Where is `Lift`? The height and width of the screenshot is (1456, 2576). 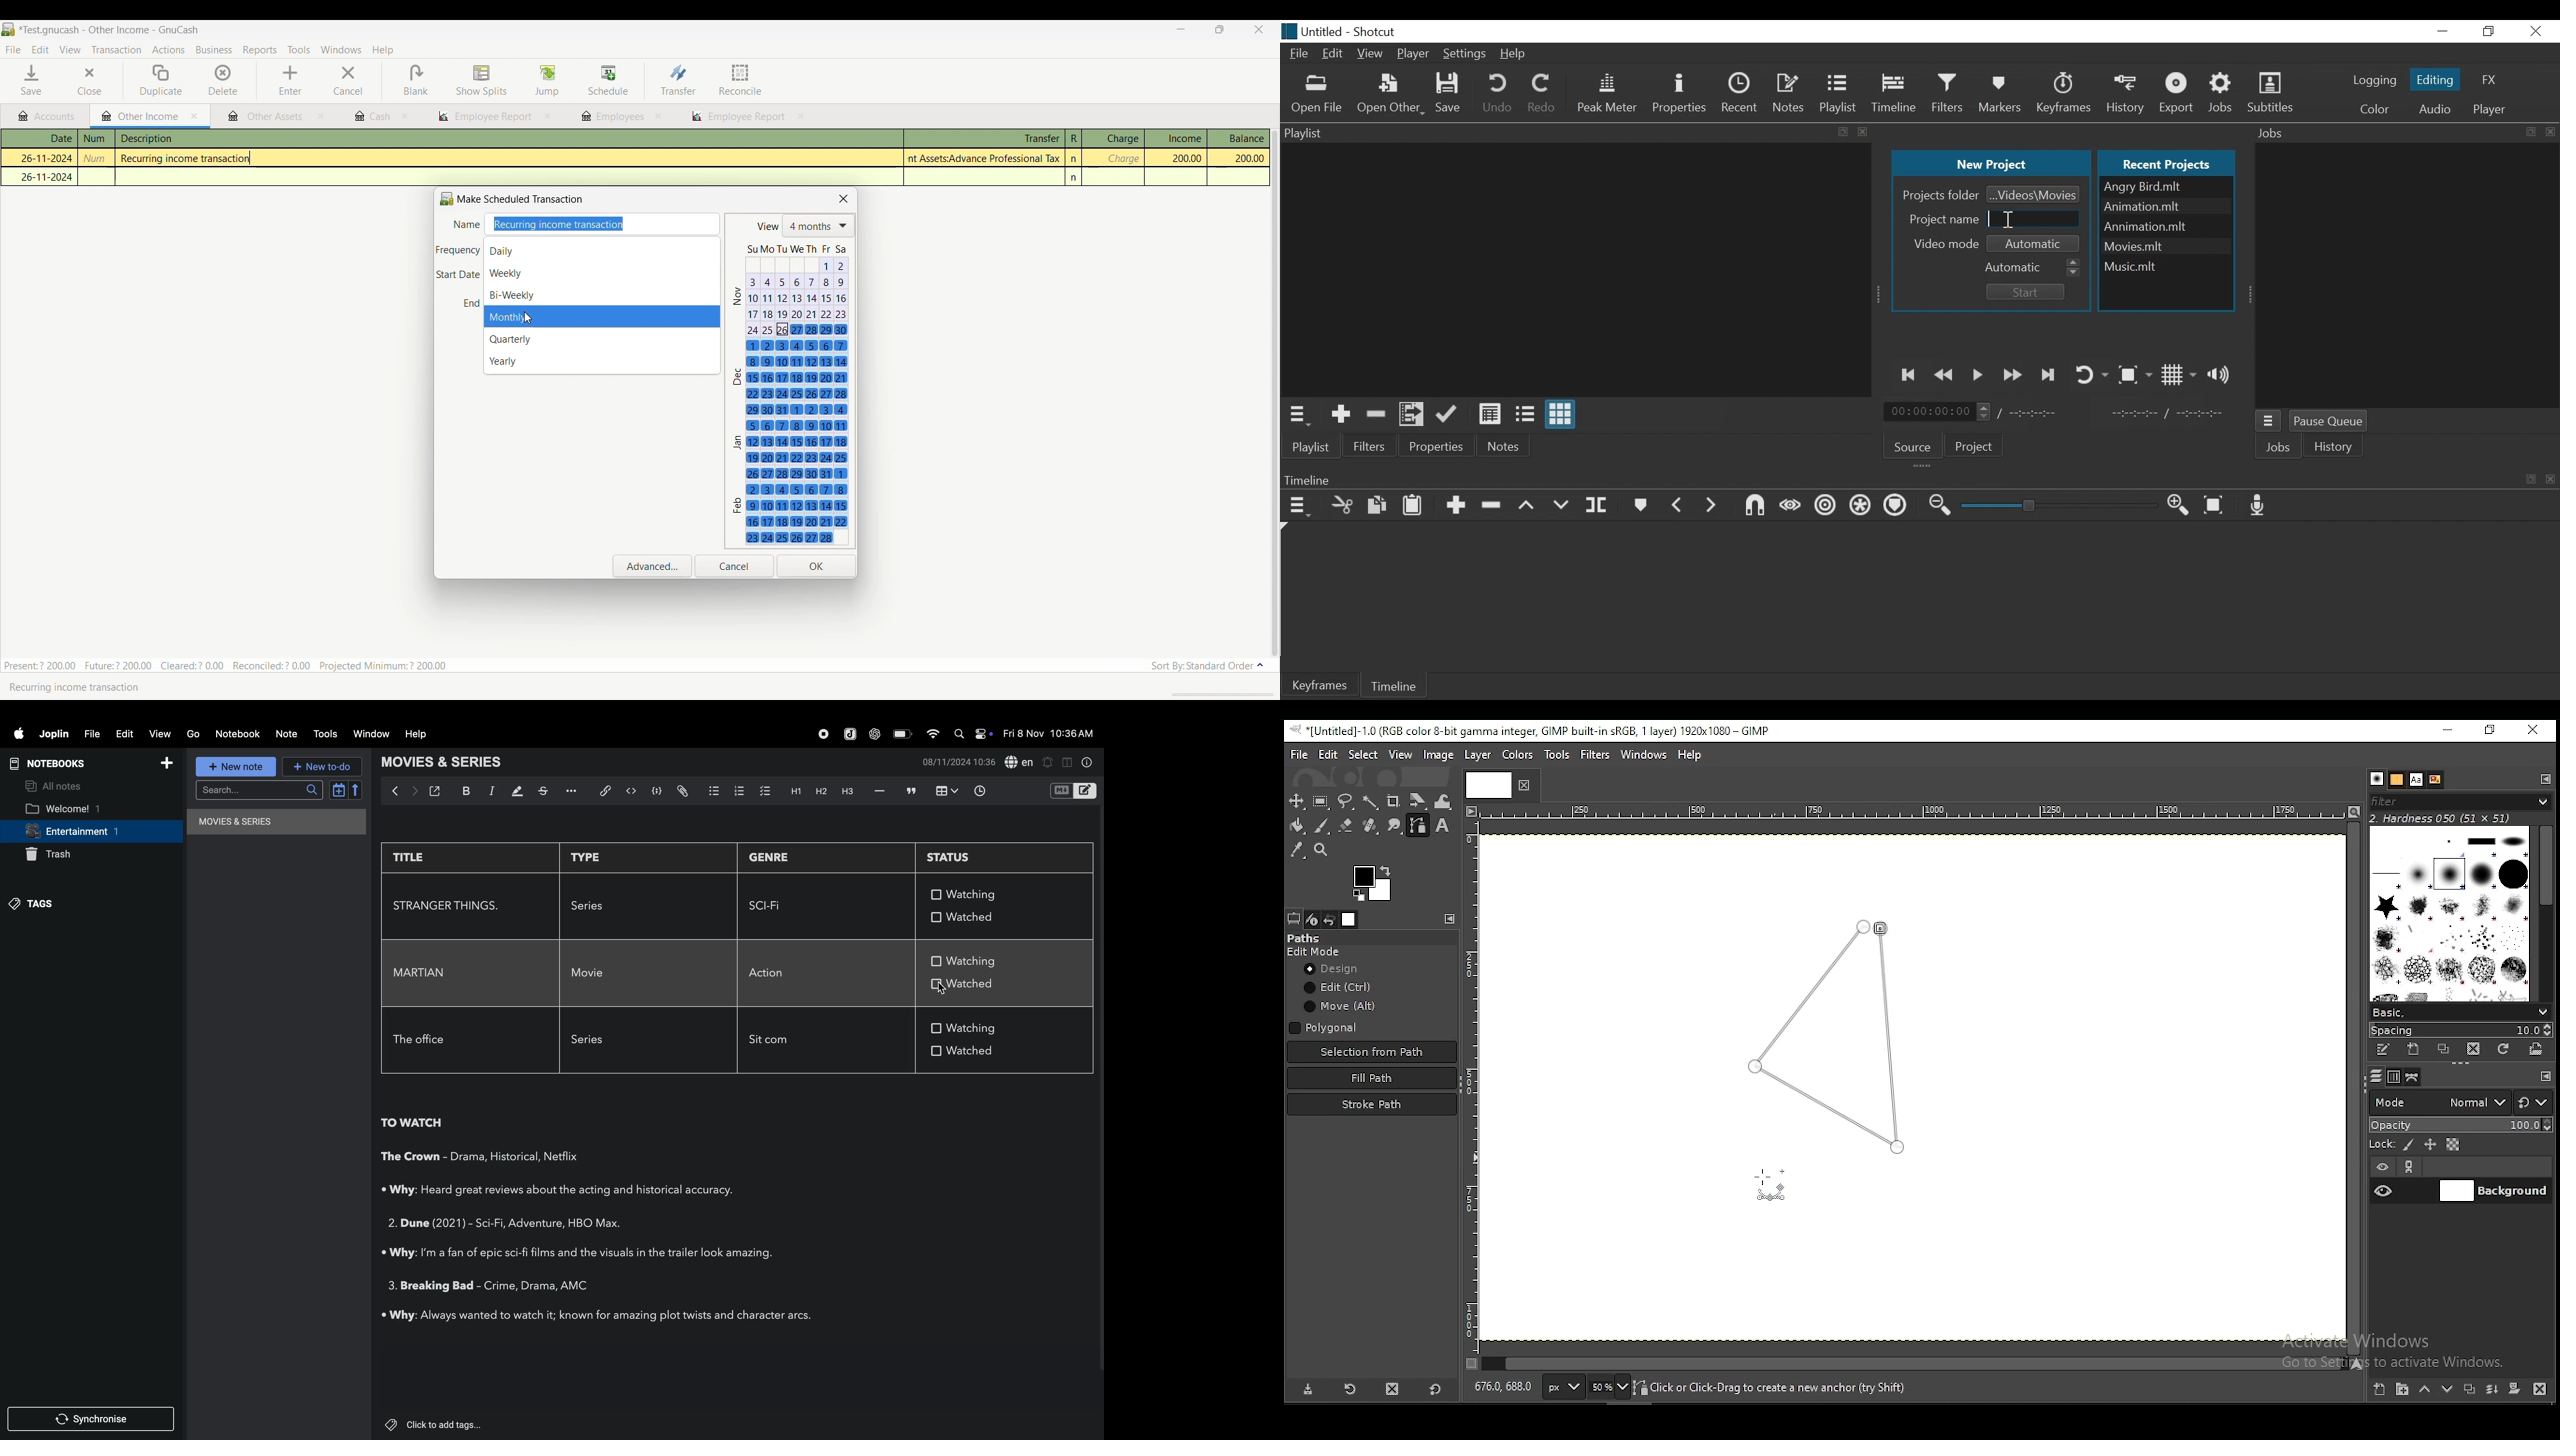 Lift is located at coordinates (1527, 506).